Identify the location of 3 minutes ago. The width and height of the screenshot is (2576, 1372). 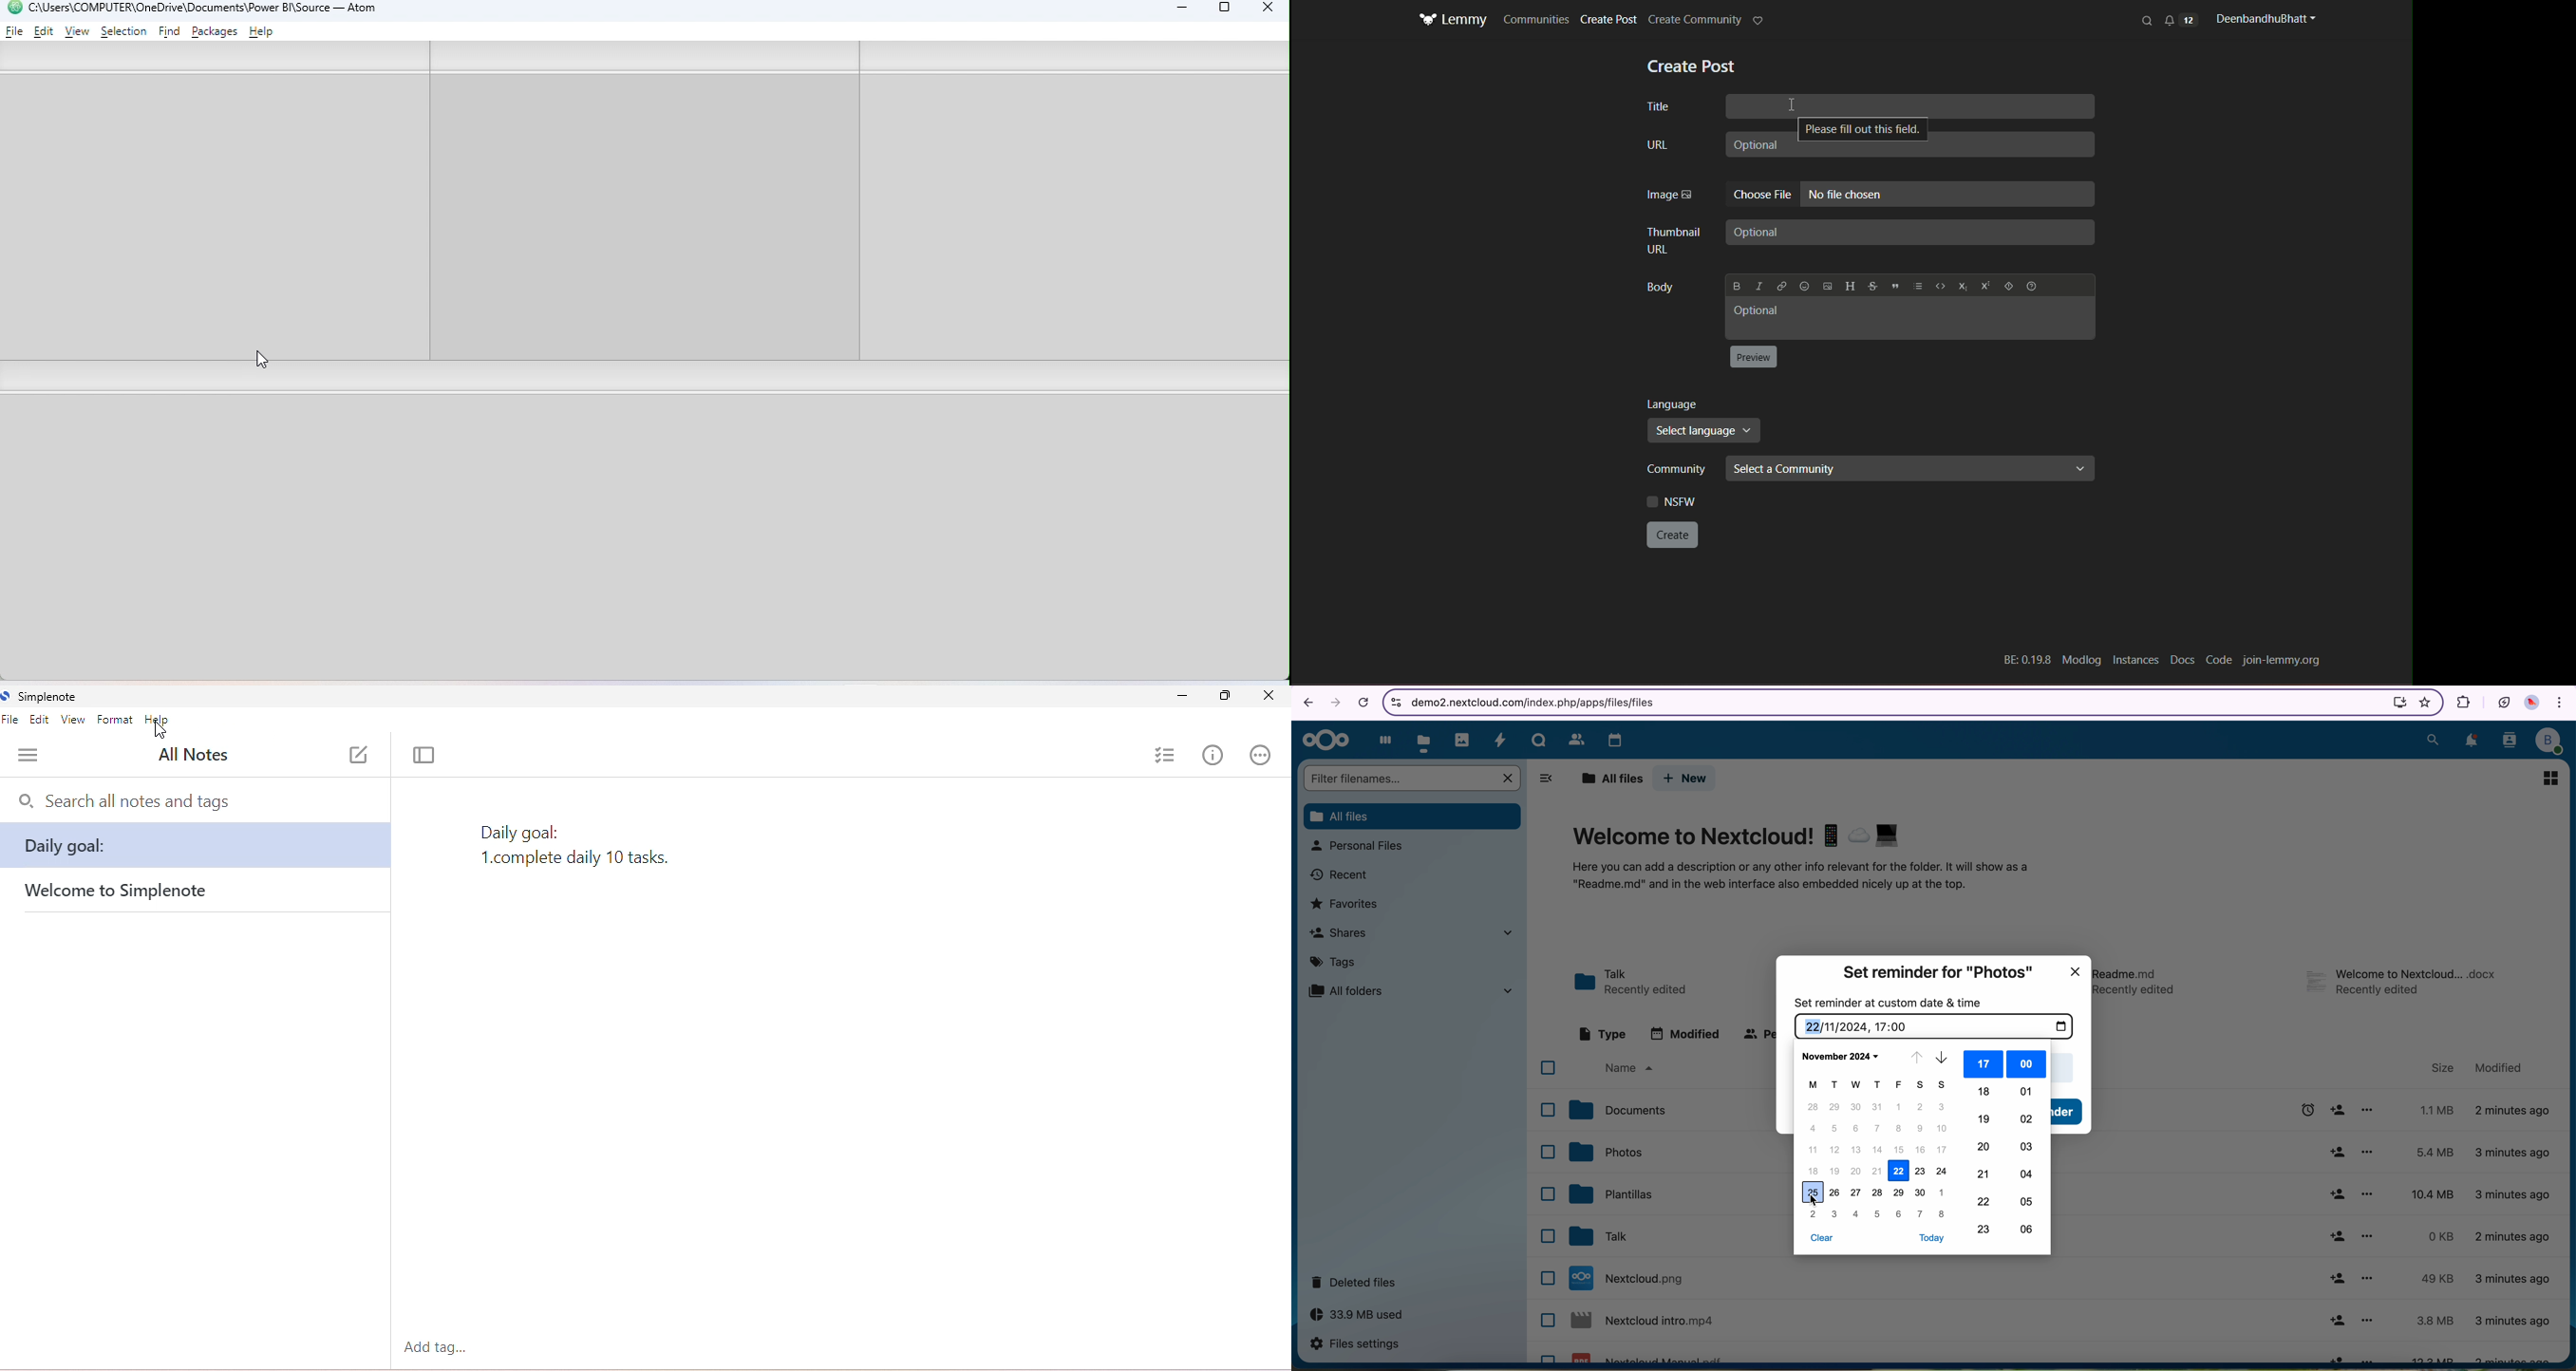
(2513, 1280).